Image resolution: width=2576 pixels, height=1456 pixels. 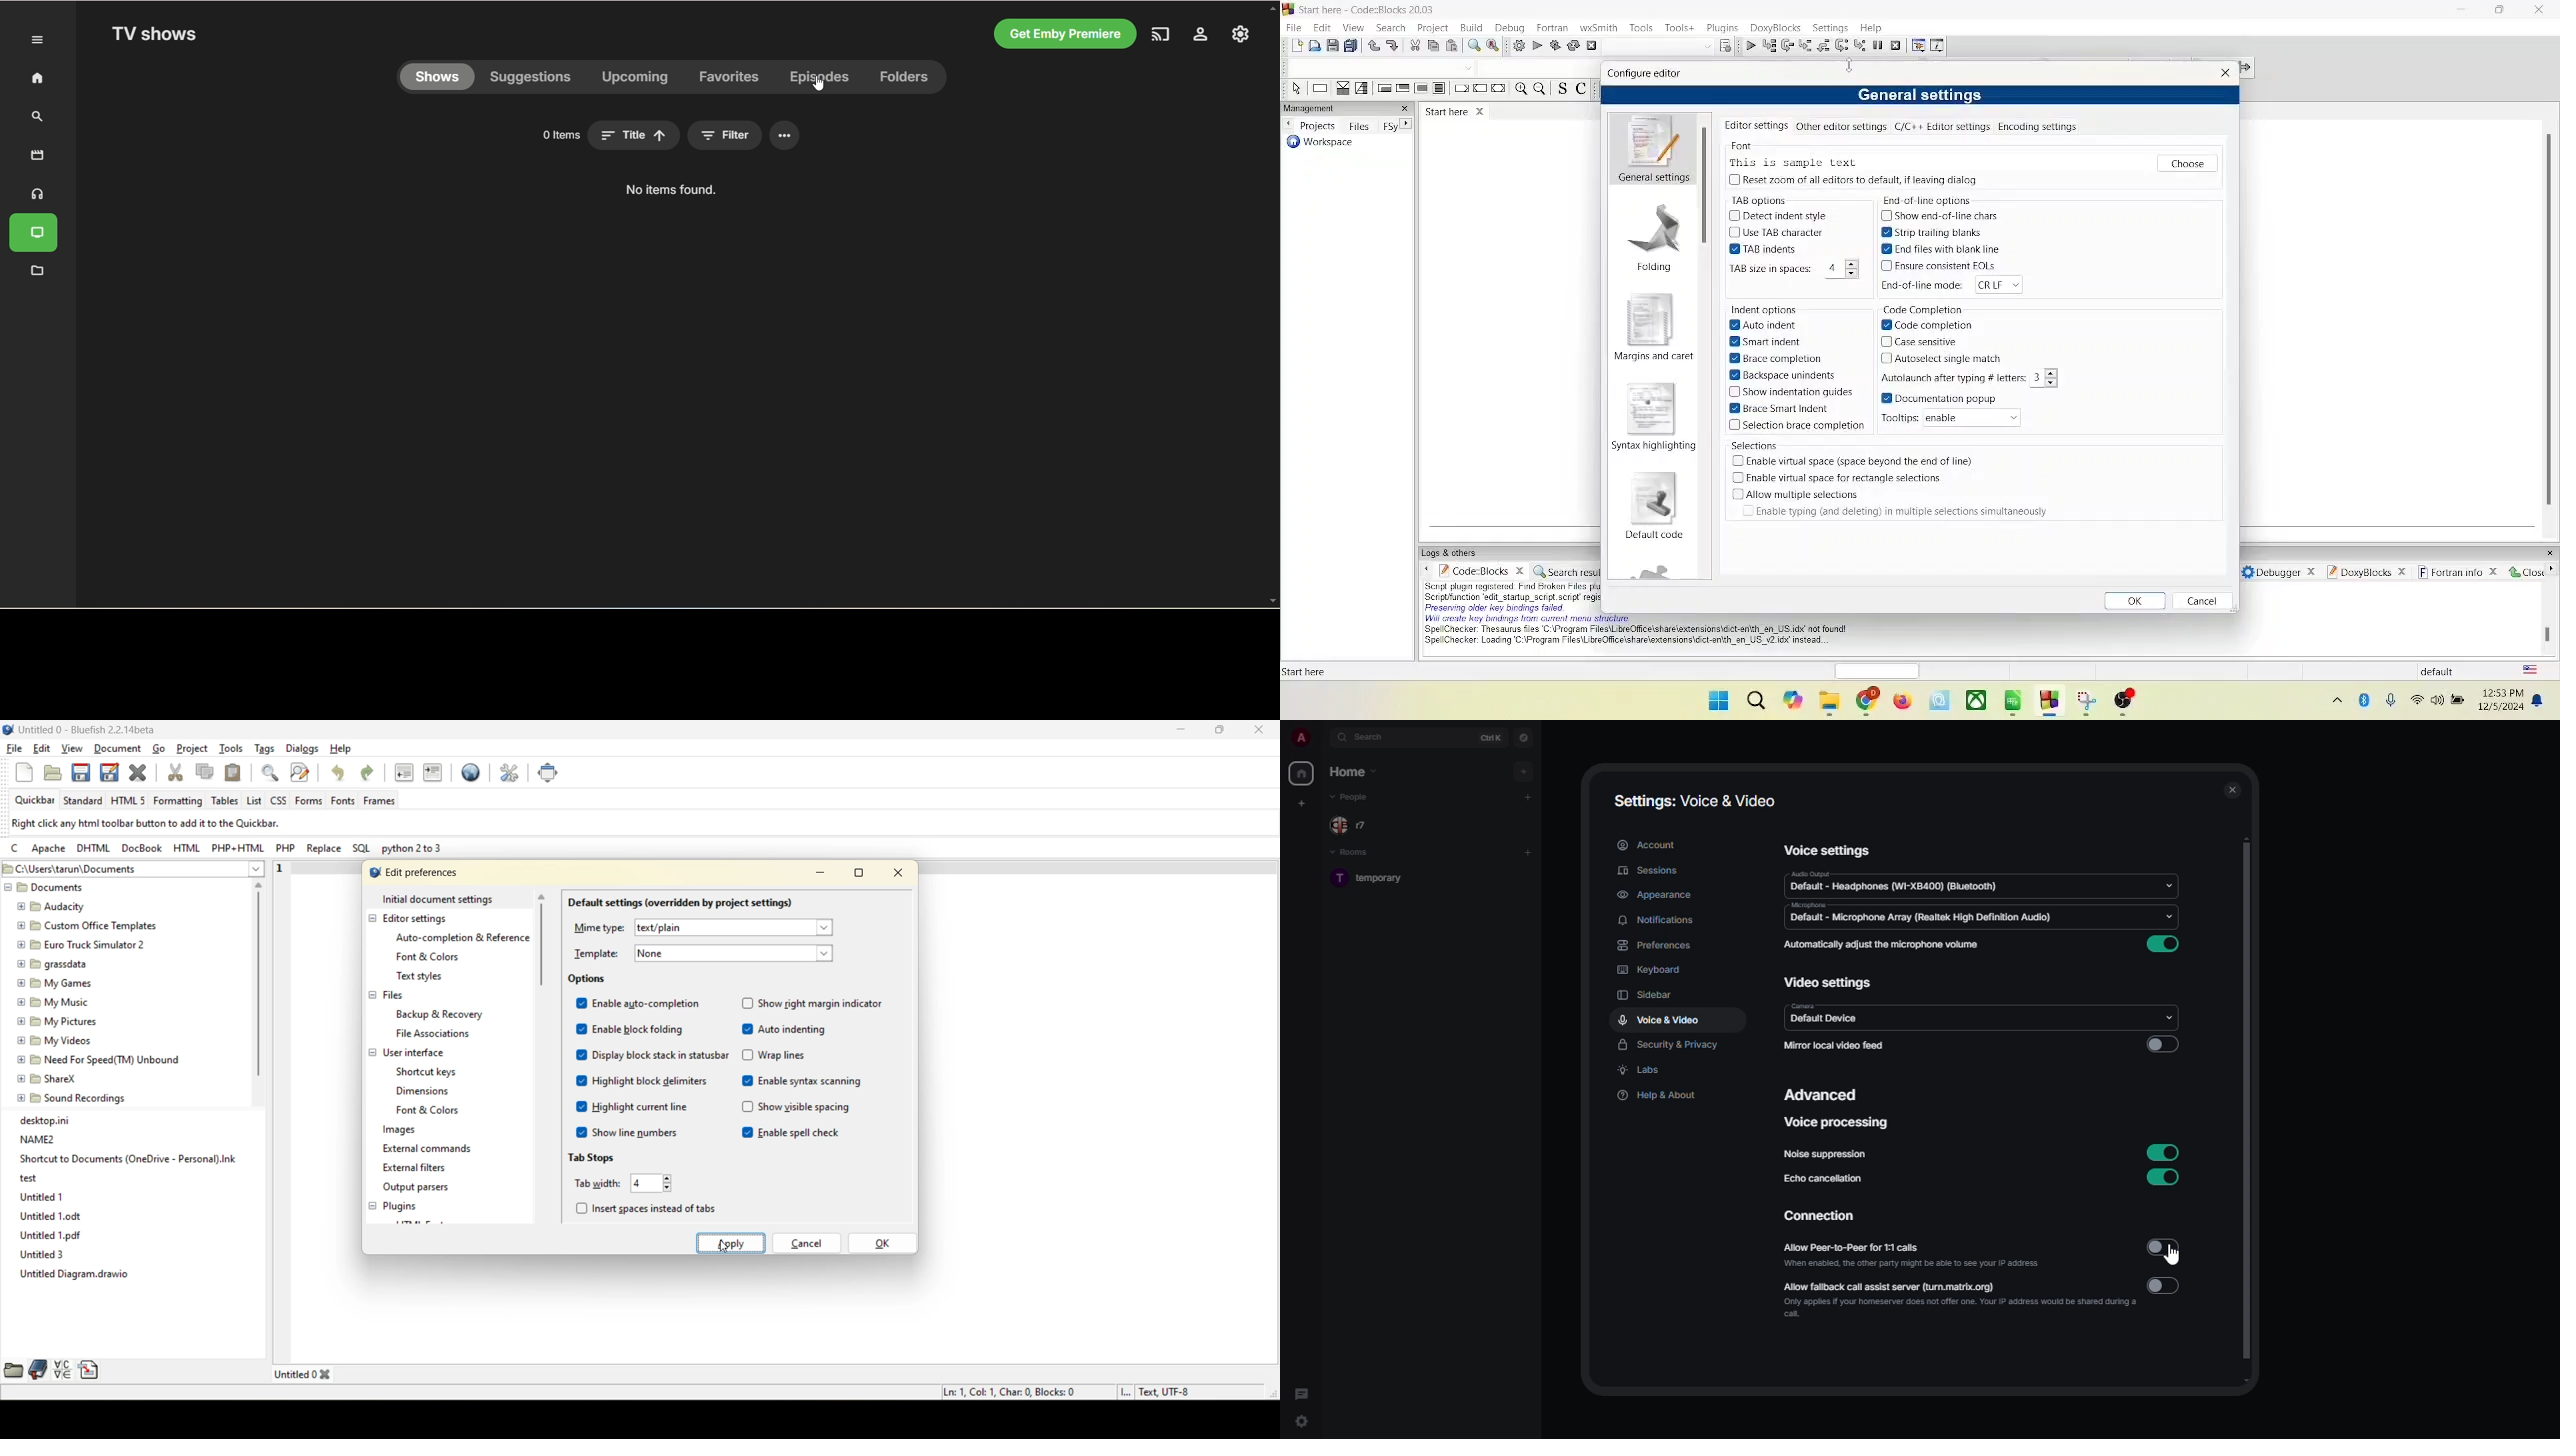 I want to click on Shortcut to Documents (OneDrive - Personal).Ink, so click(x=128, y=1159).